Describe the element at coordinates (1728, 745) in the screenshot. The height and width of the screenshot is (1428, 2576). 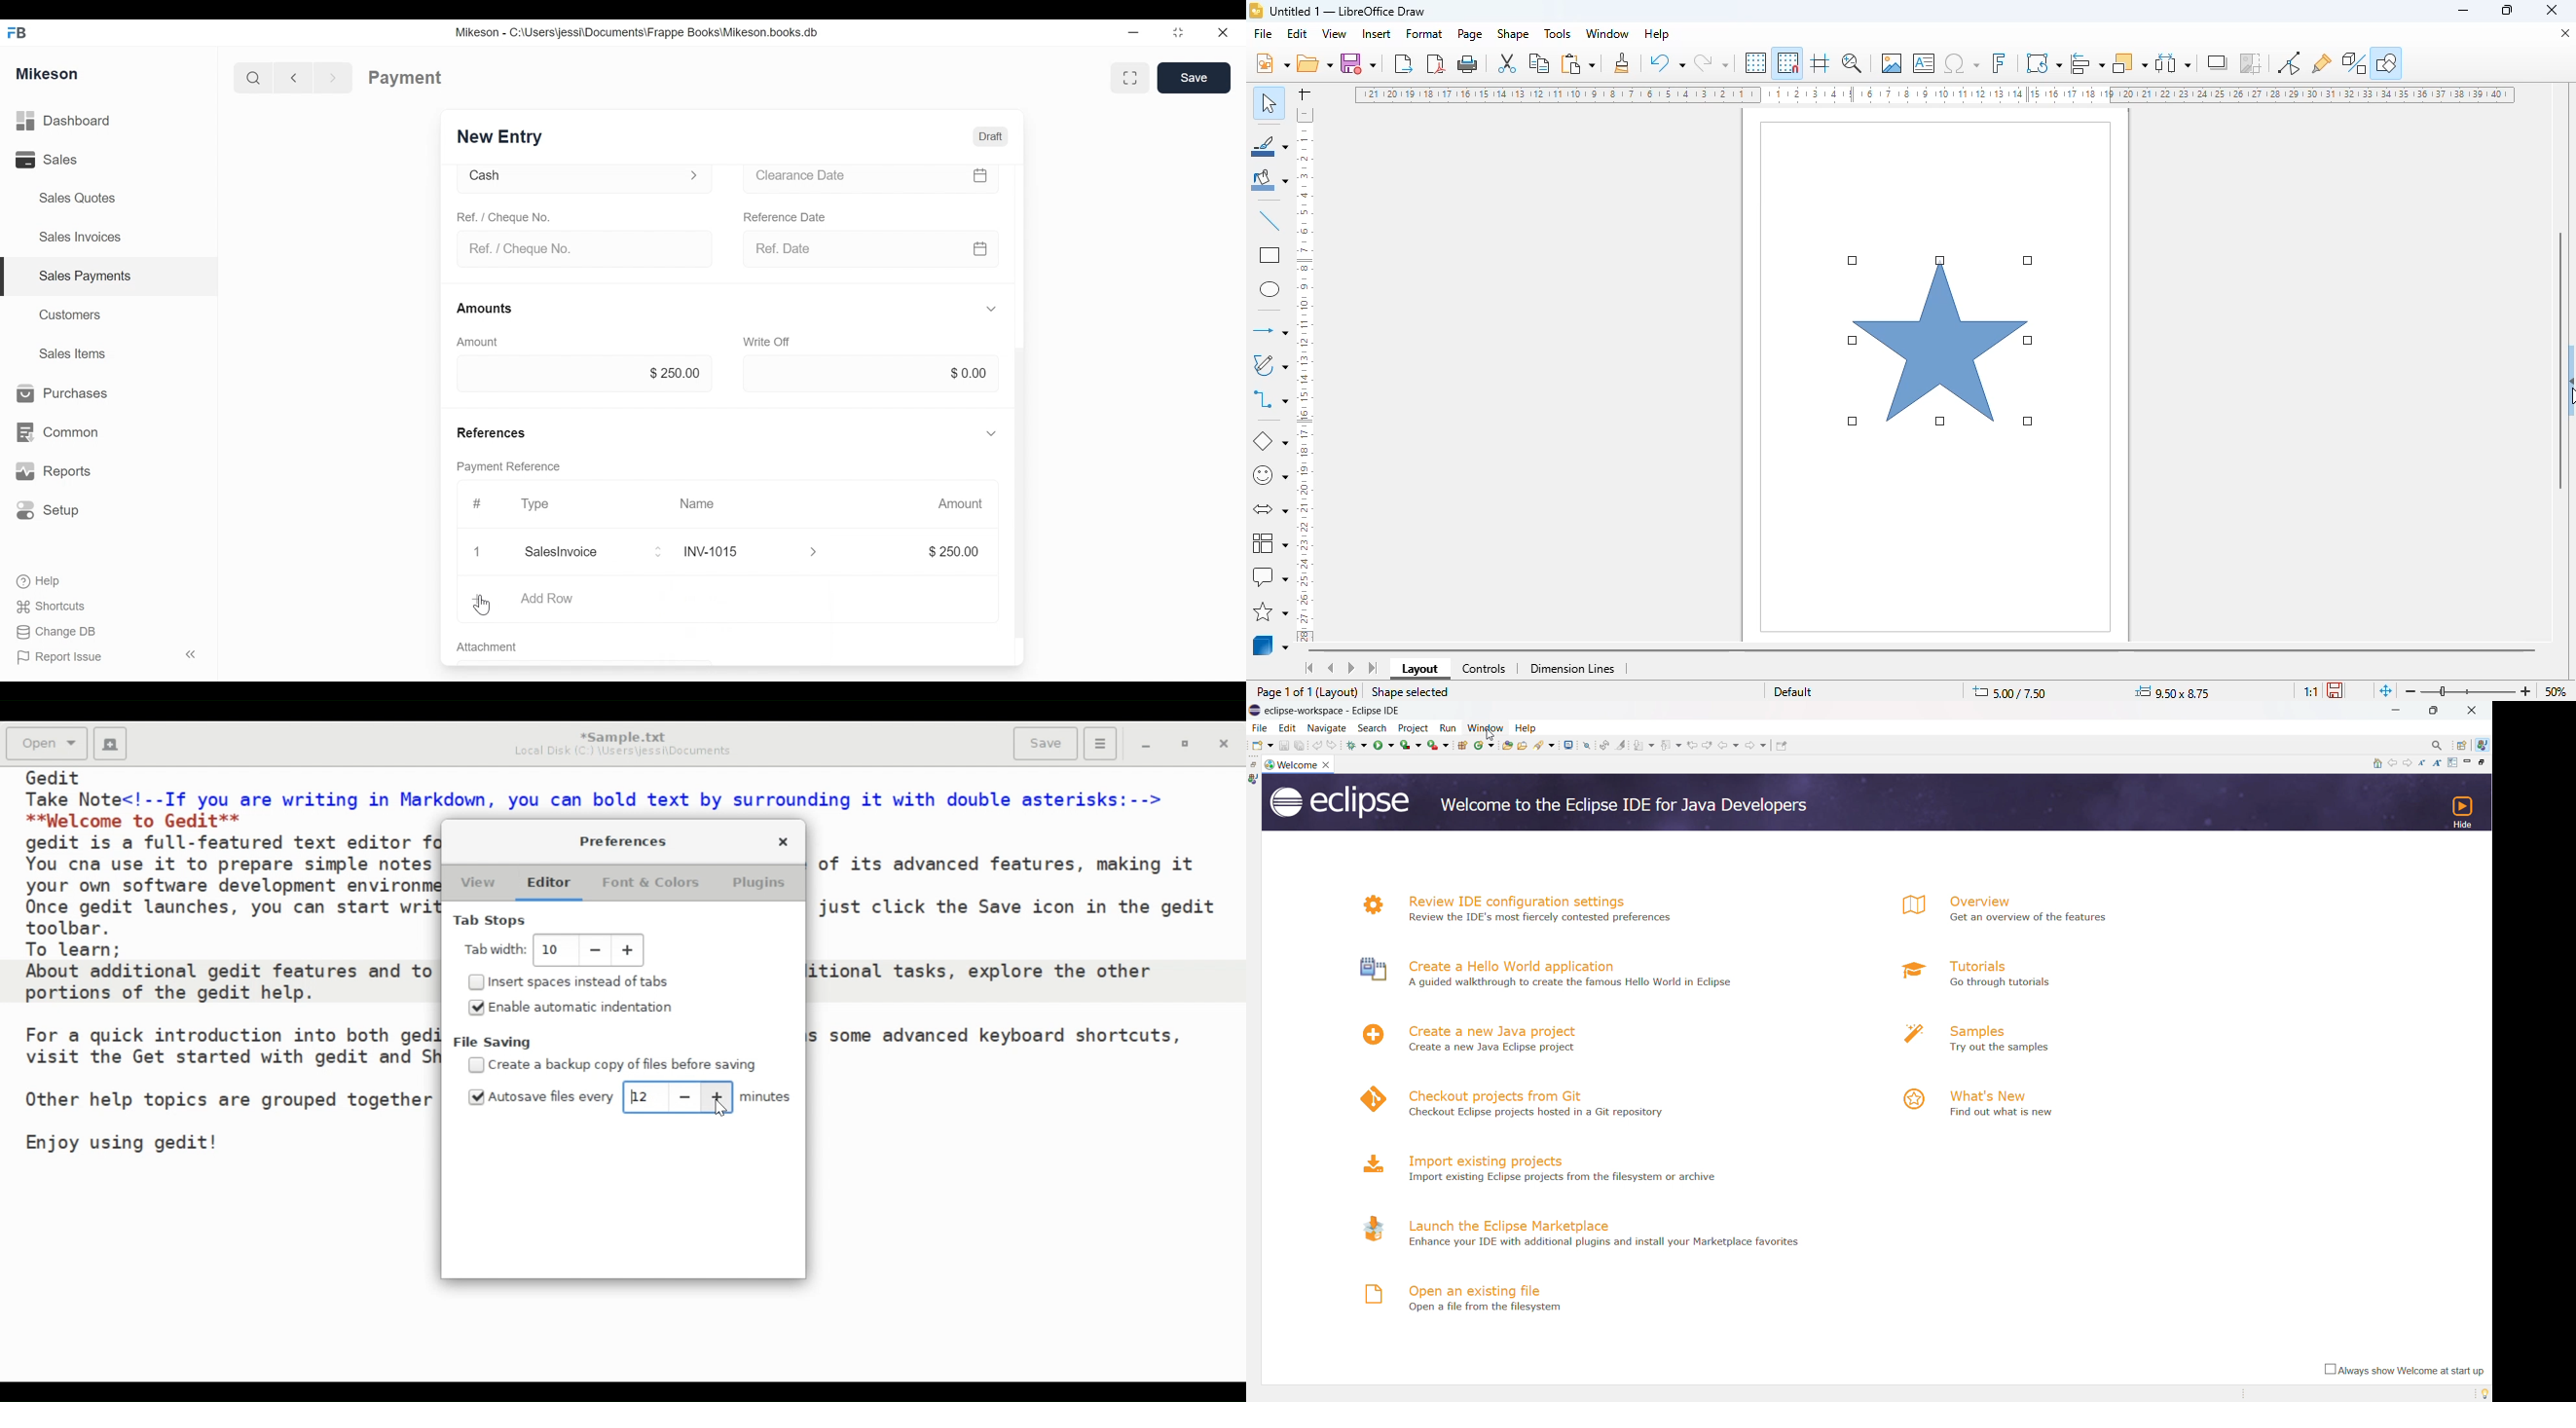
I see `back` at that location.